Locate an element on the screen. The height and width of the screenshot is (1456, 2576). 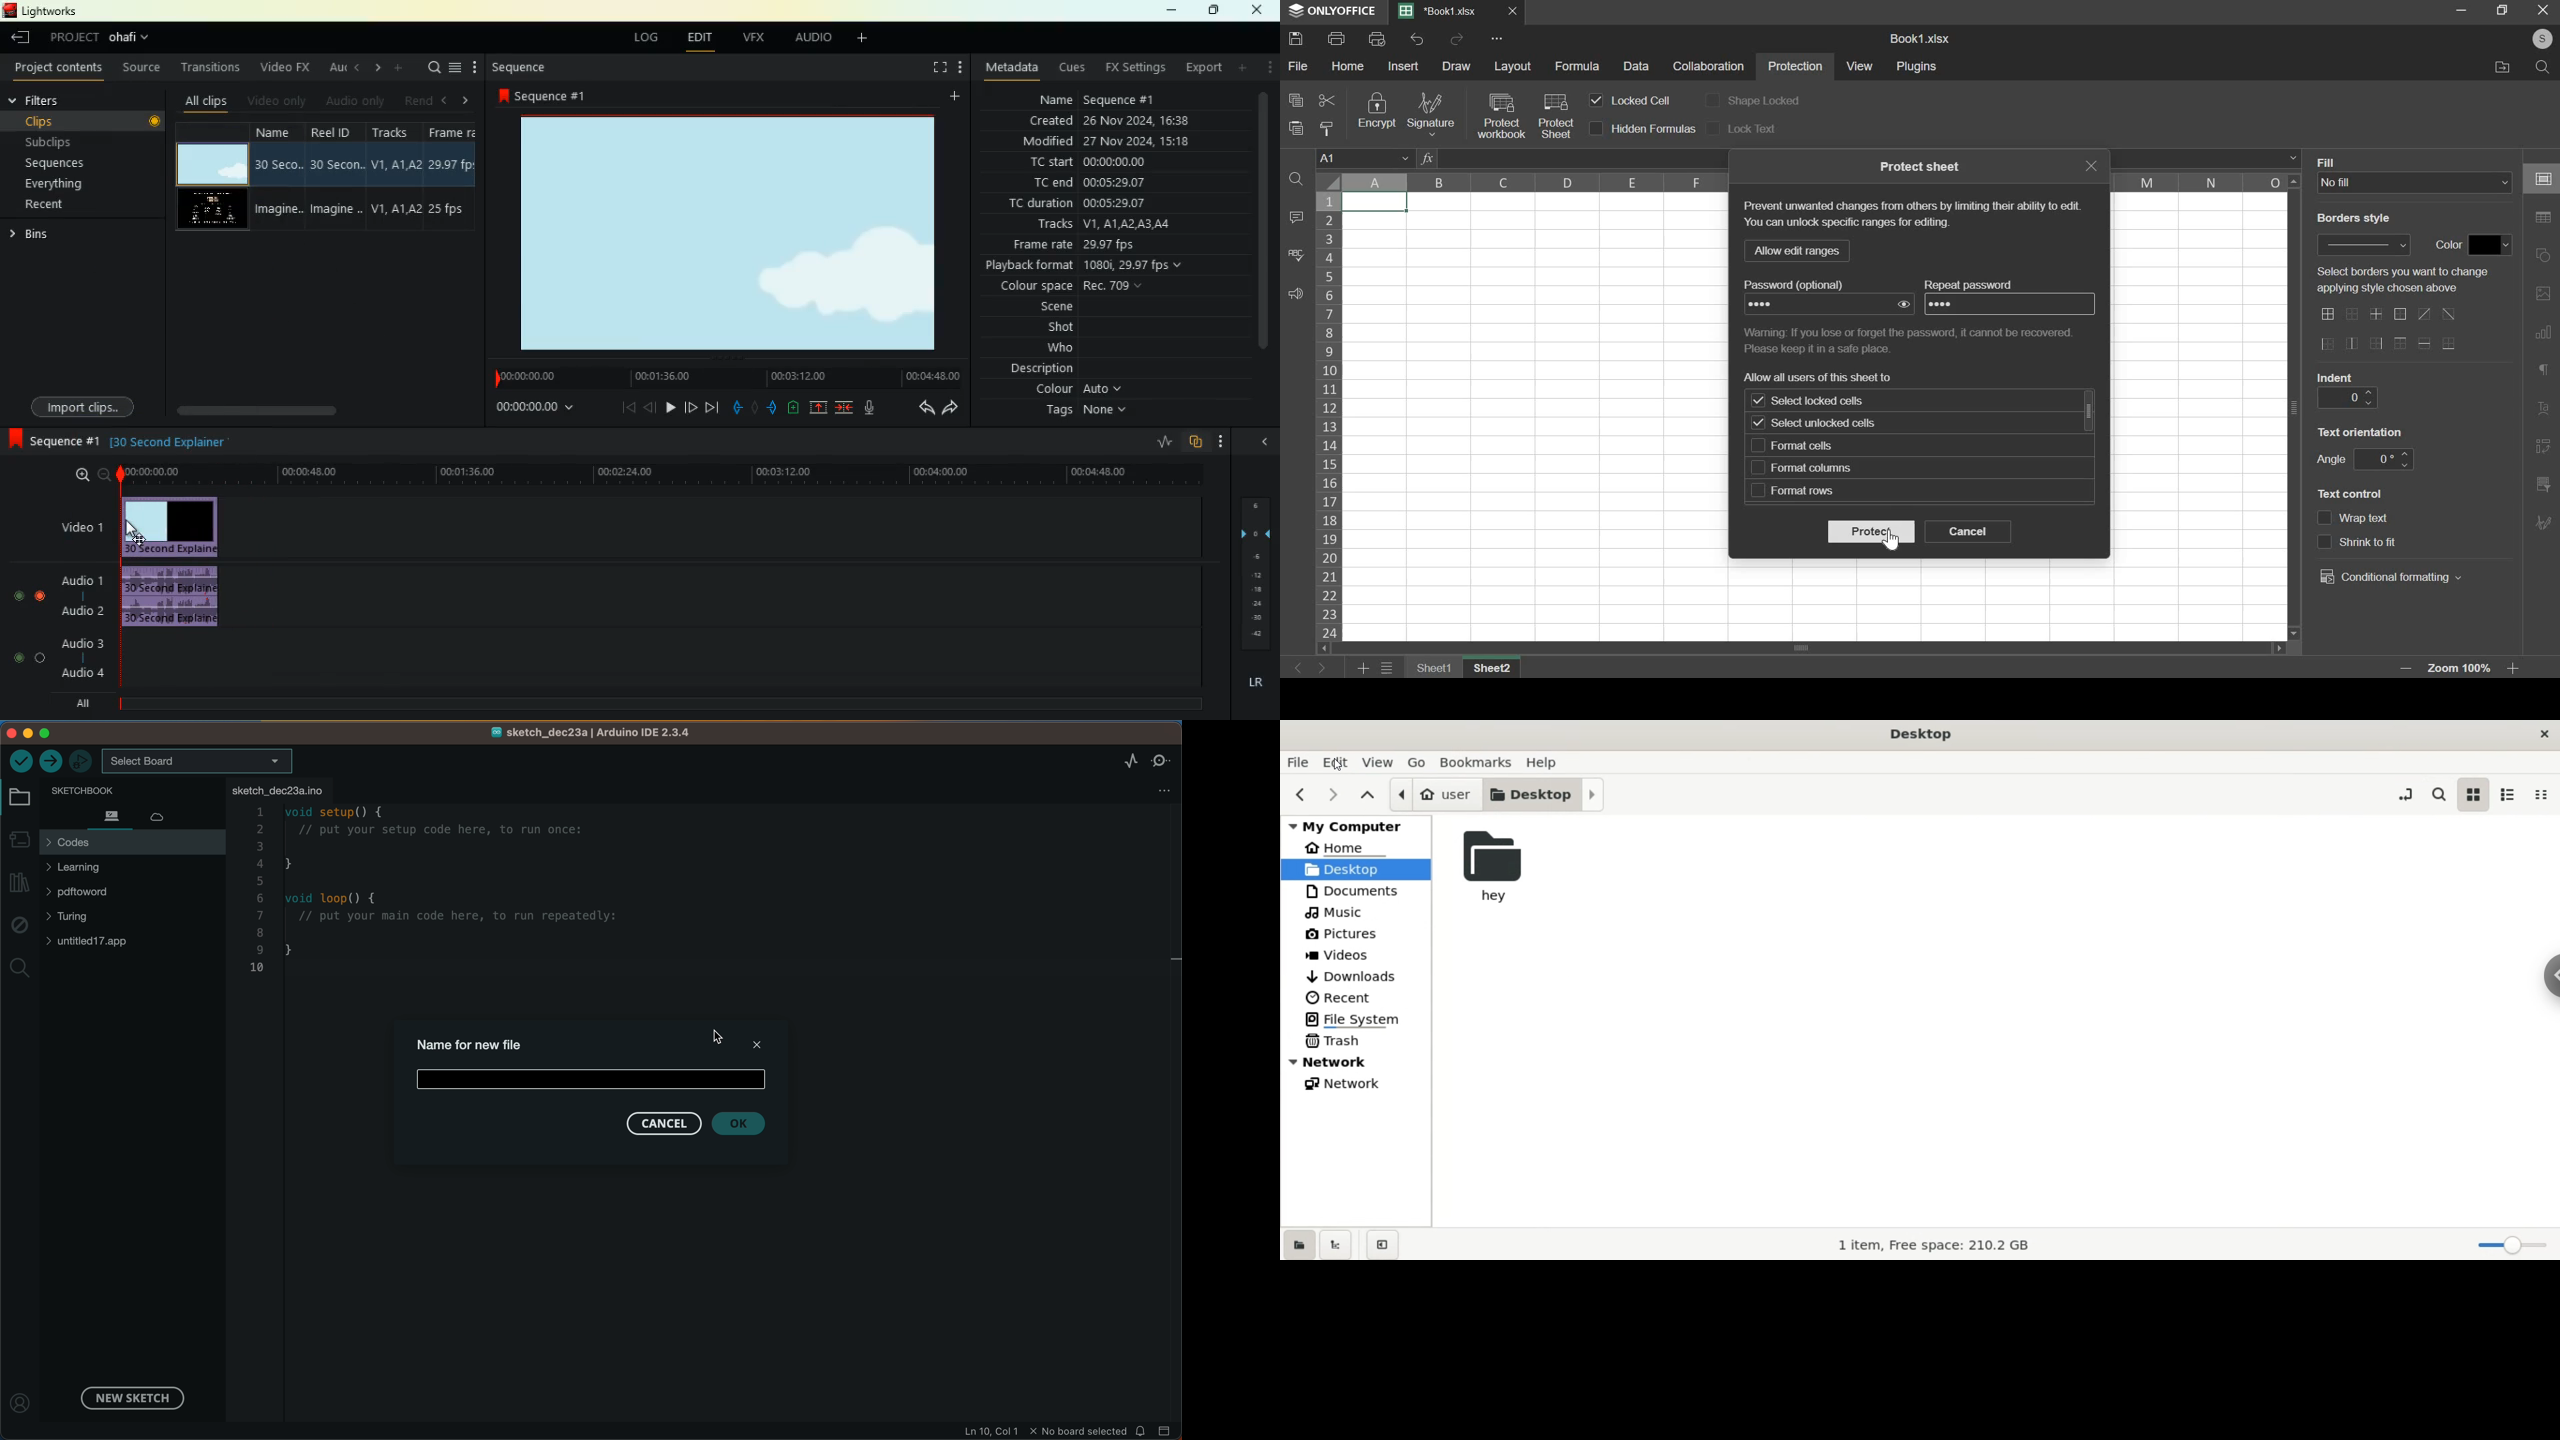
sheet is located at coordinates (1435, 667).